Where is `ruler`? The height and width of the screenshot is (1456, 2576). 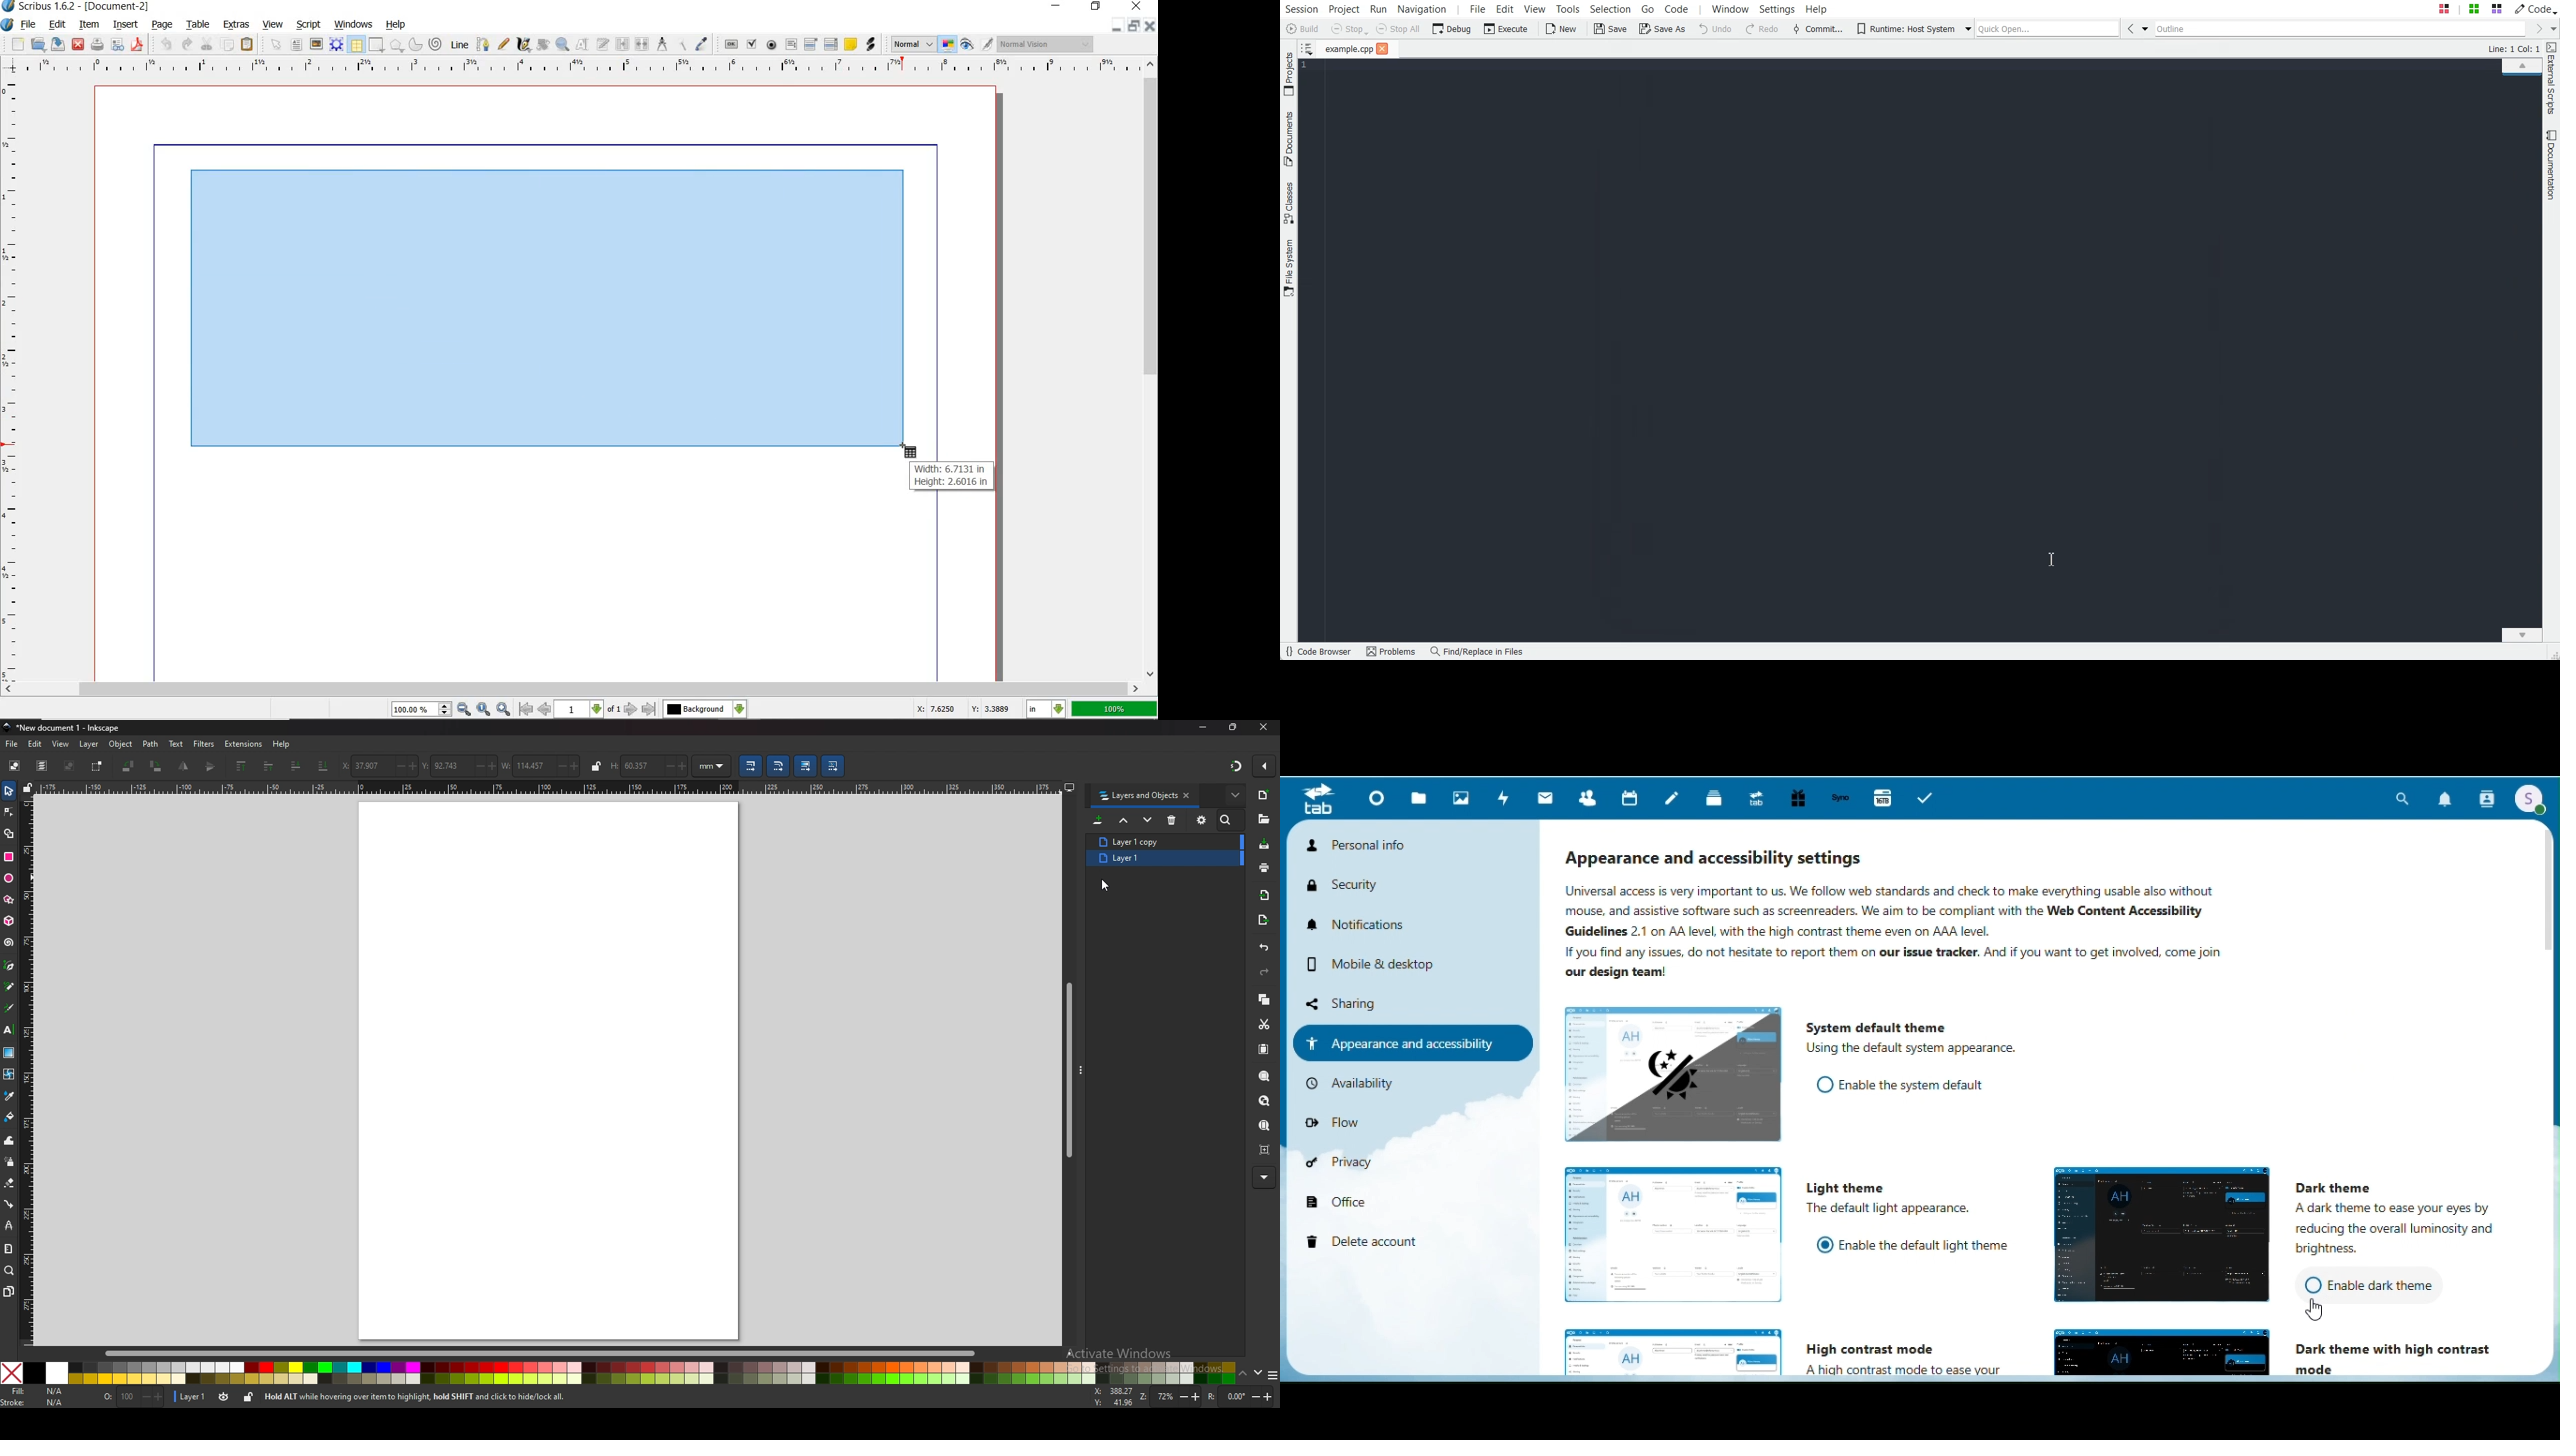 ruler is located at coordinates (12, 380).